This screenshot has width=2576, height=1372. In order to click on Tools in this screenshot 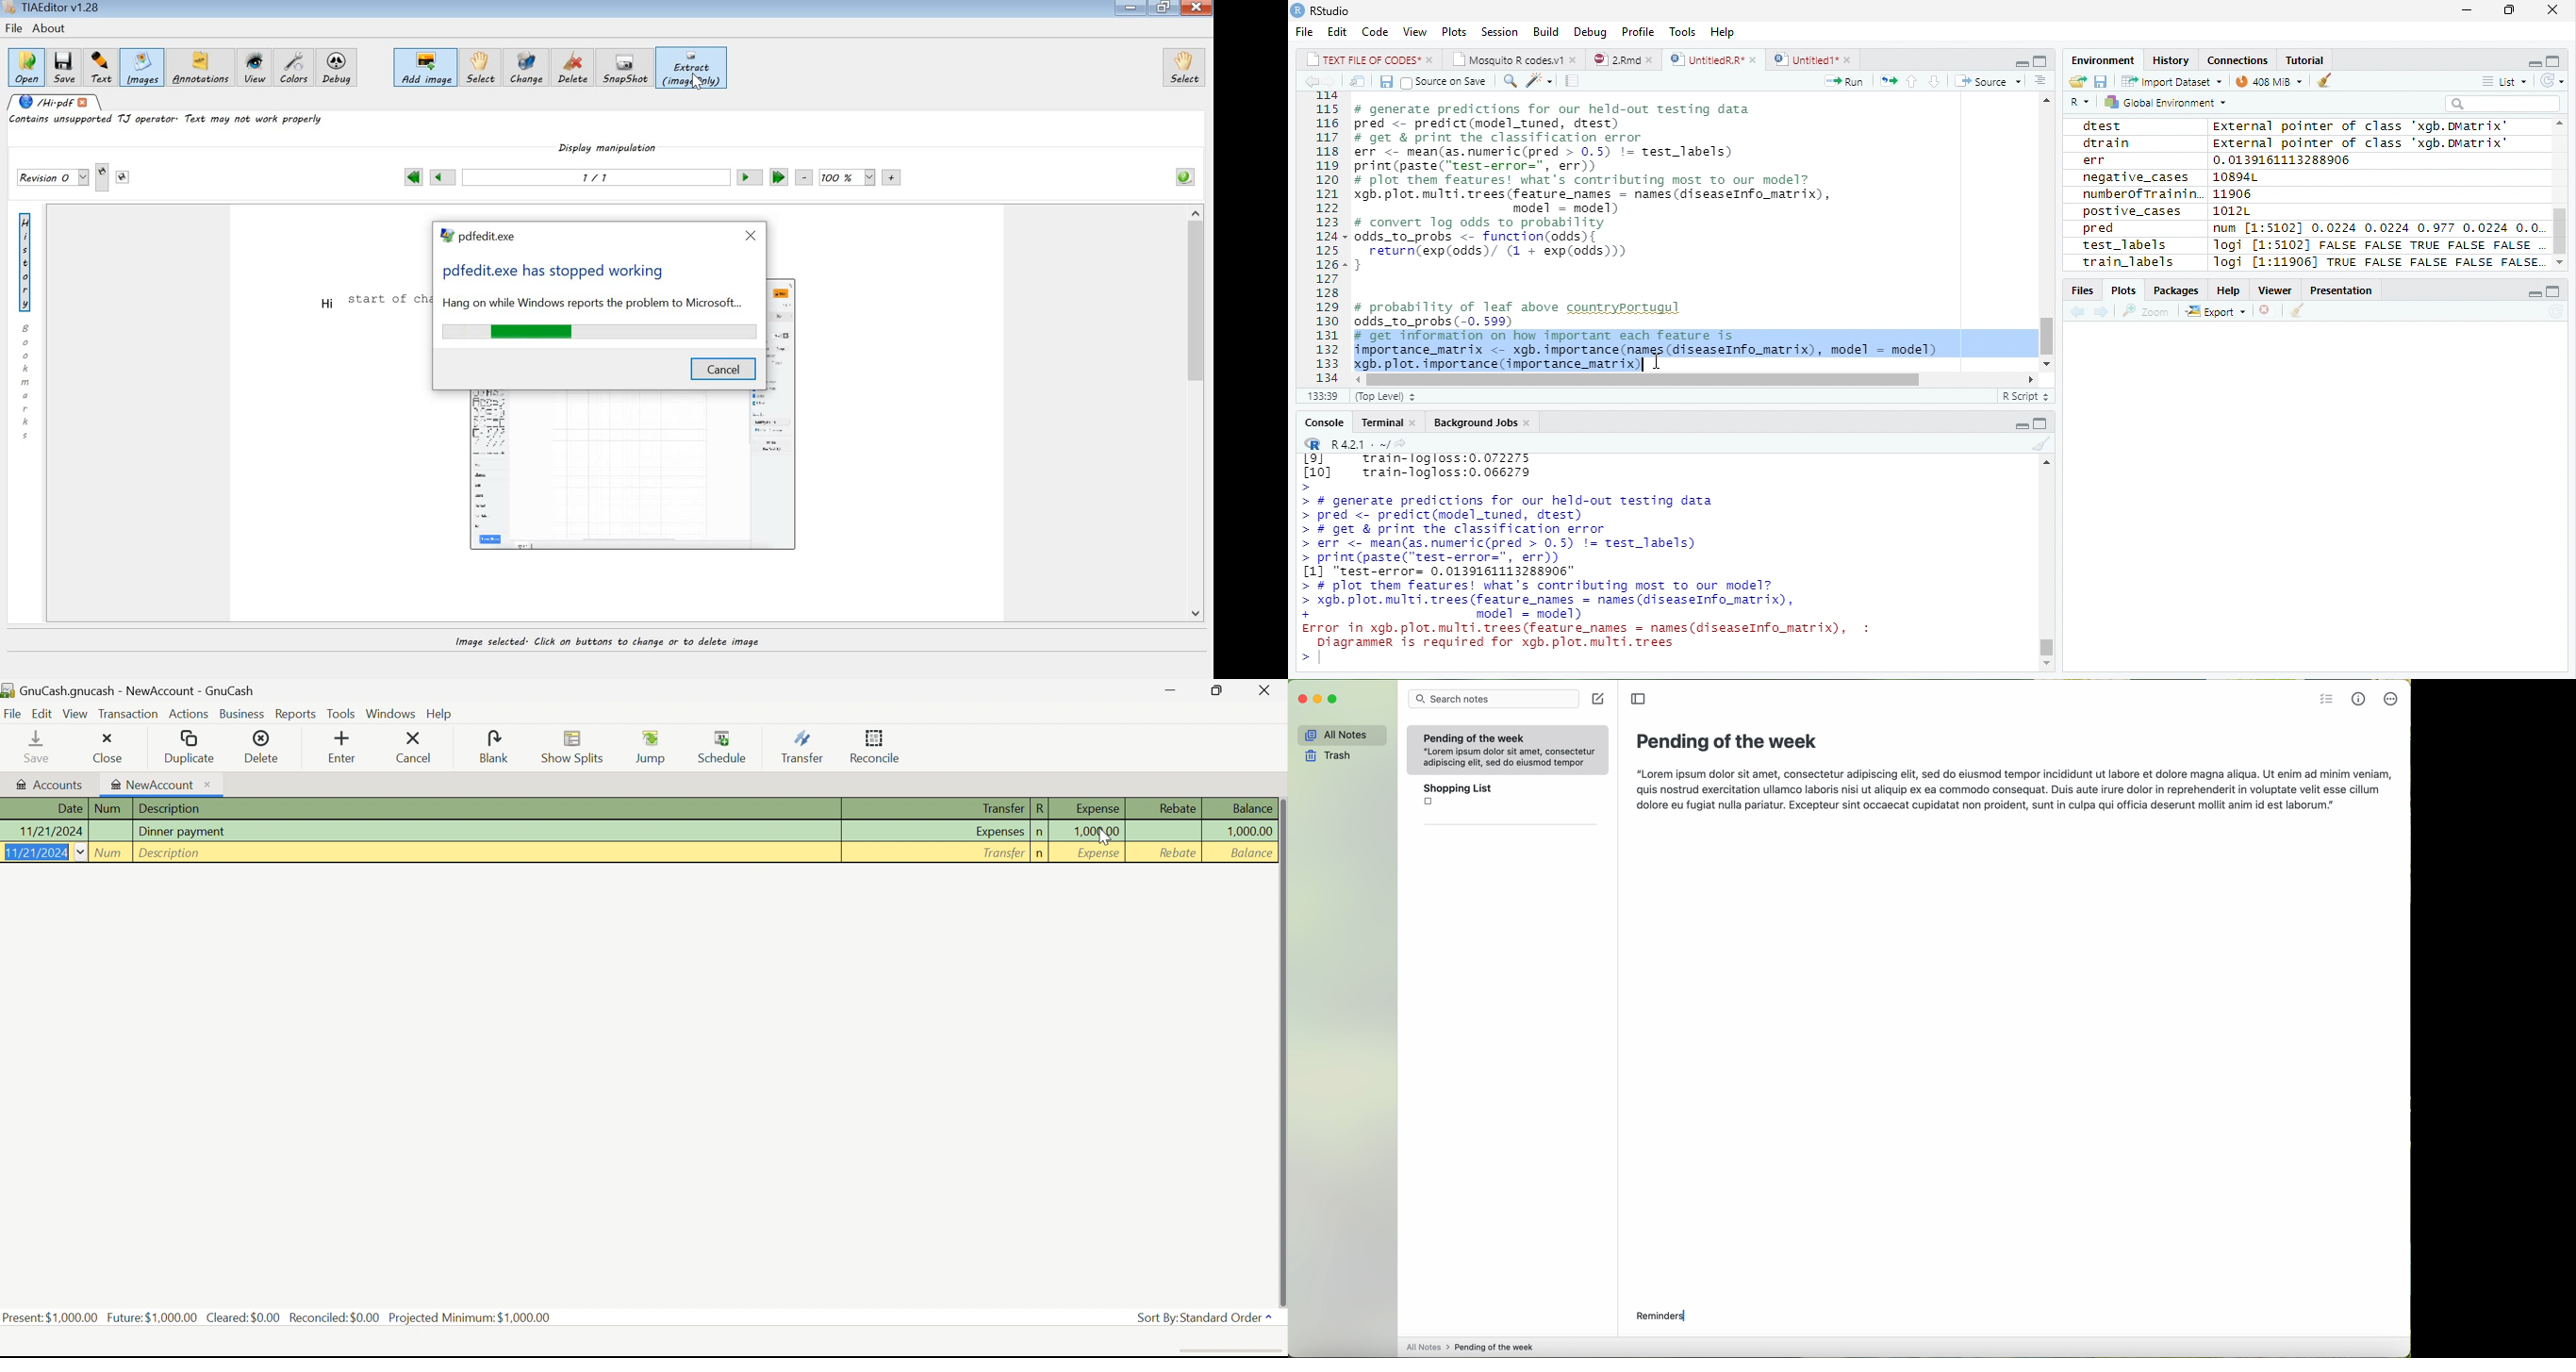, I will do `click(1682, 31)`.